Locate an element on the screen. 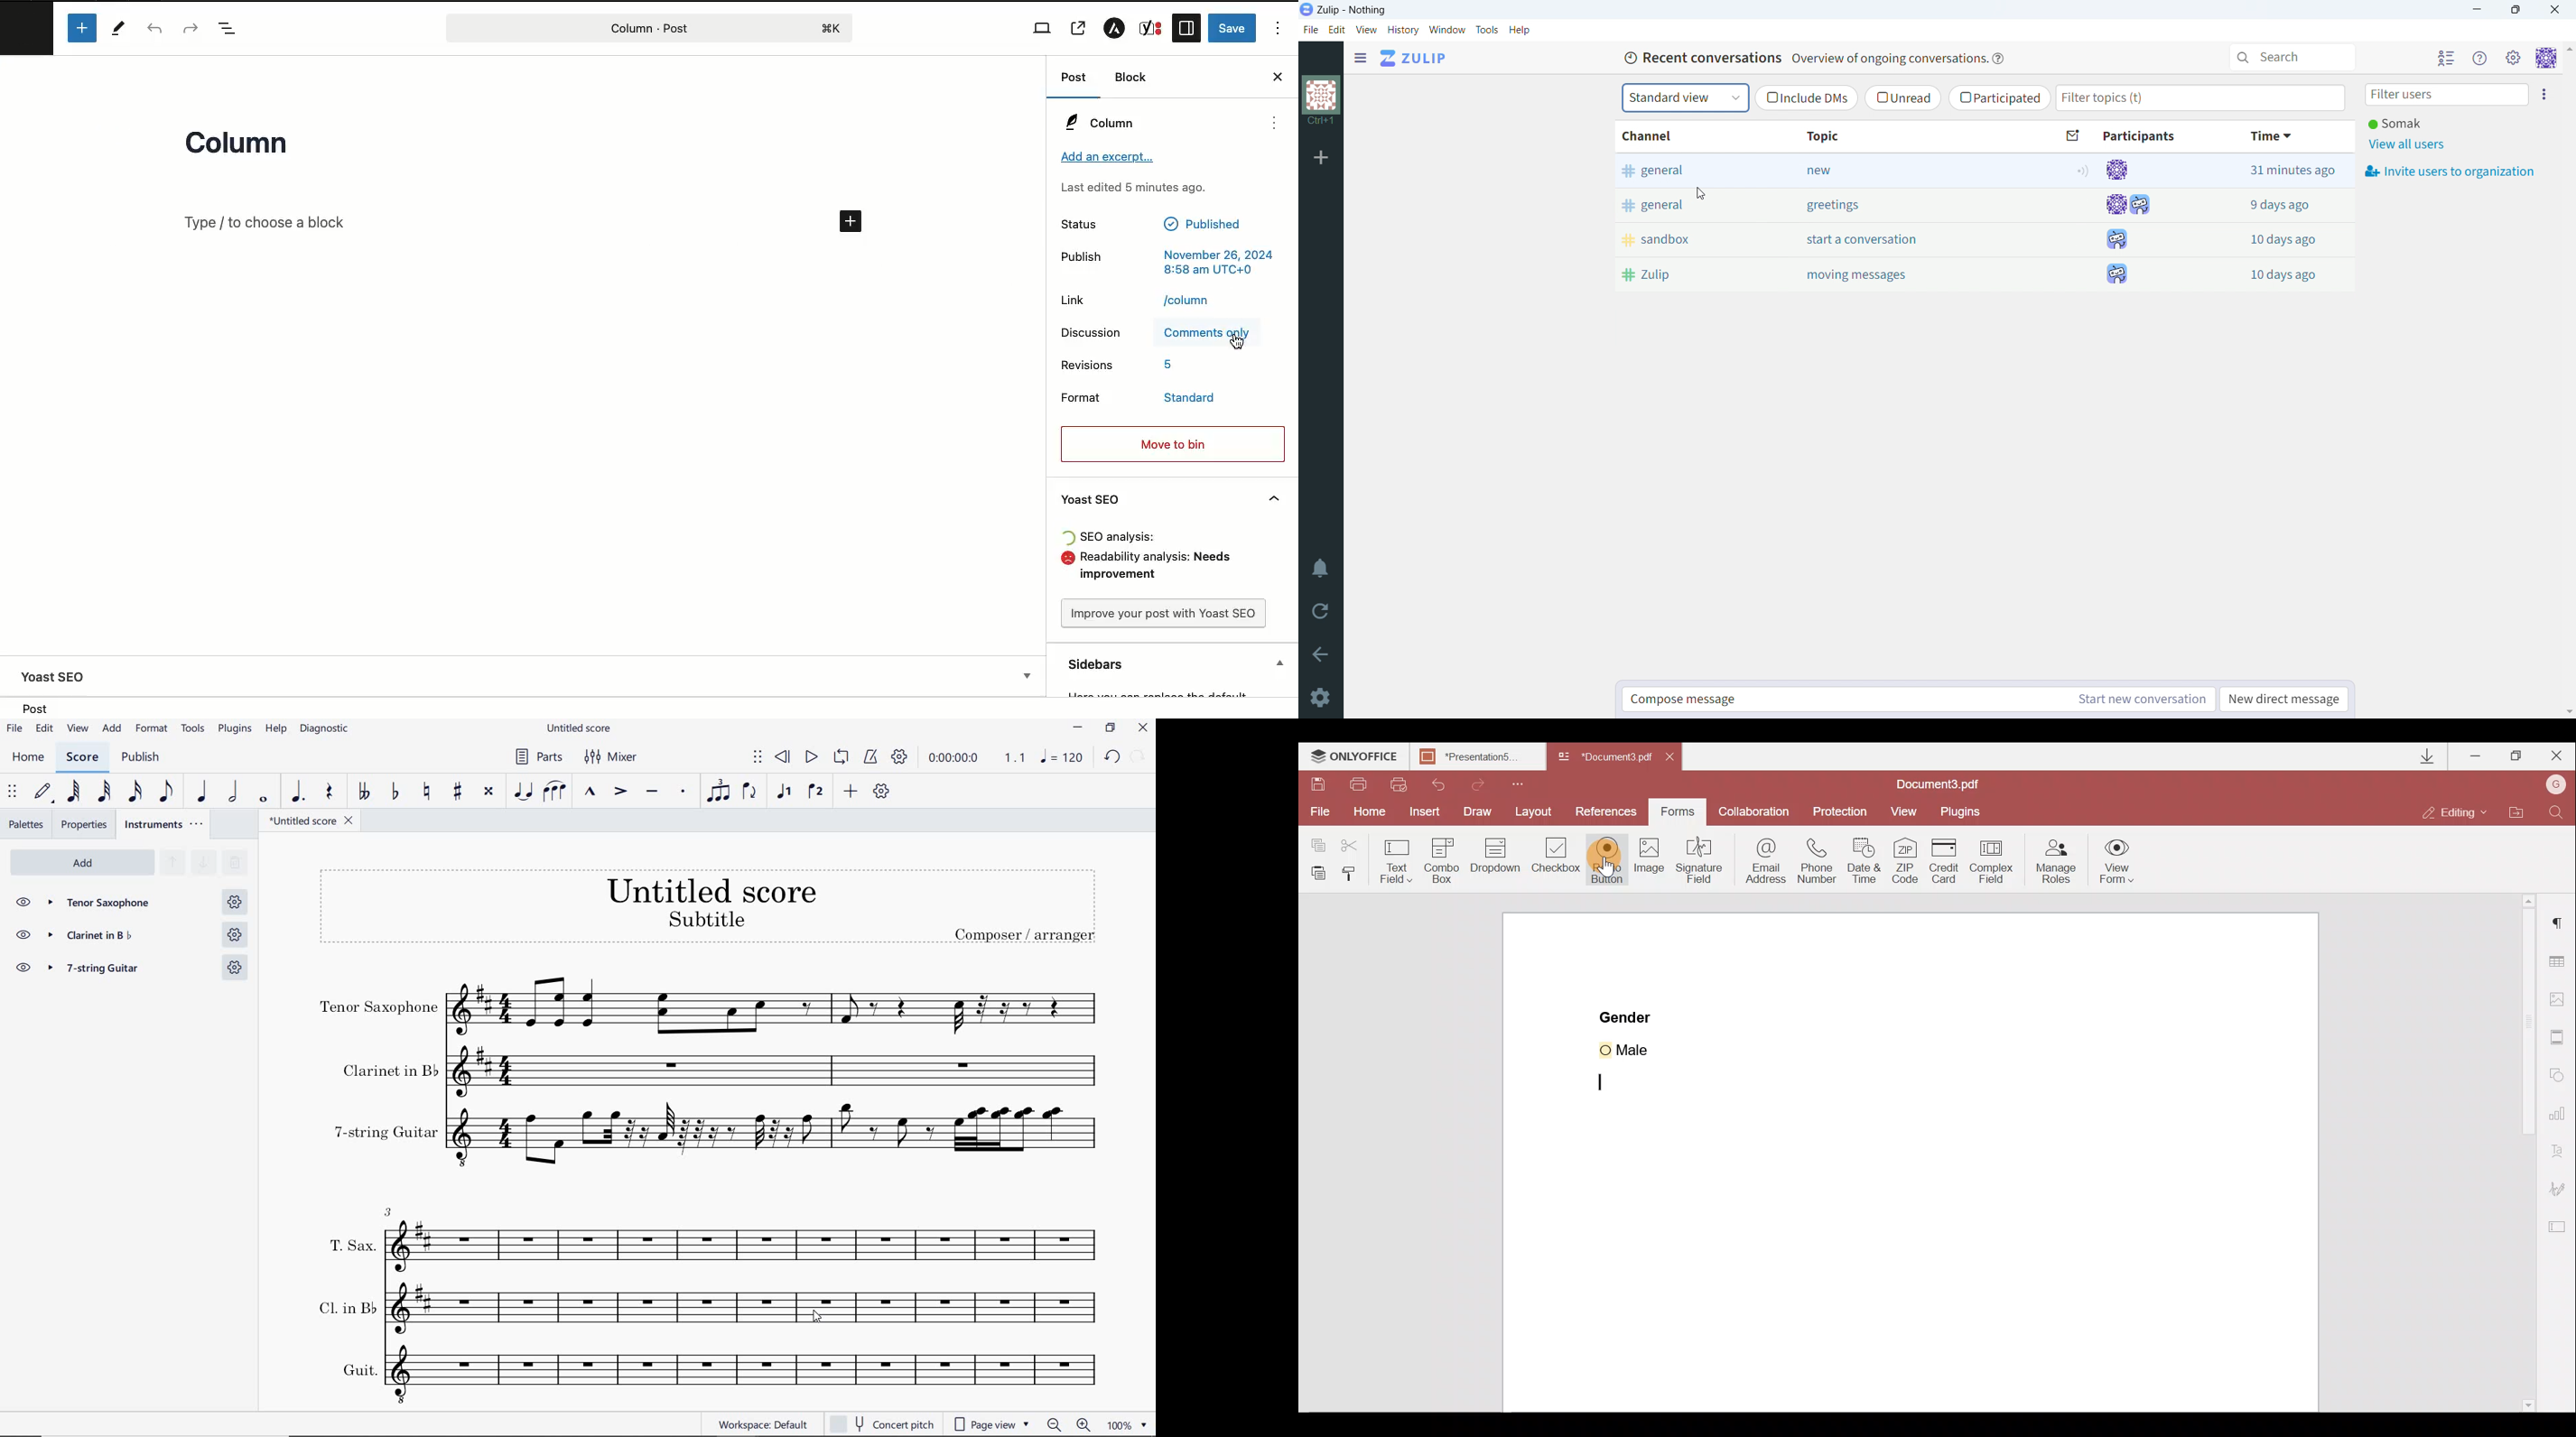 This screenshot has height=1456, width=2576. compose message is located at coordinates (1844, 699).